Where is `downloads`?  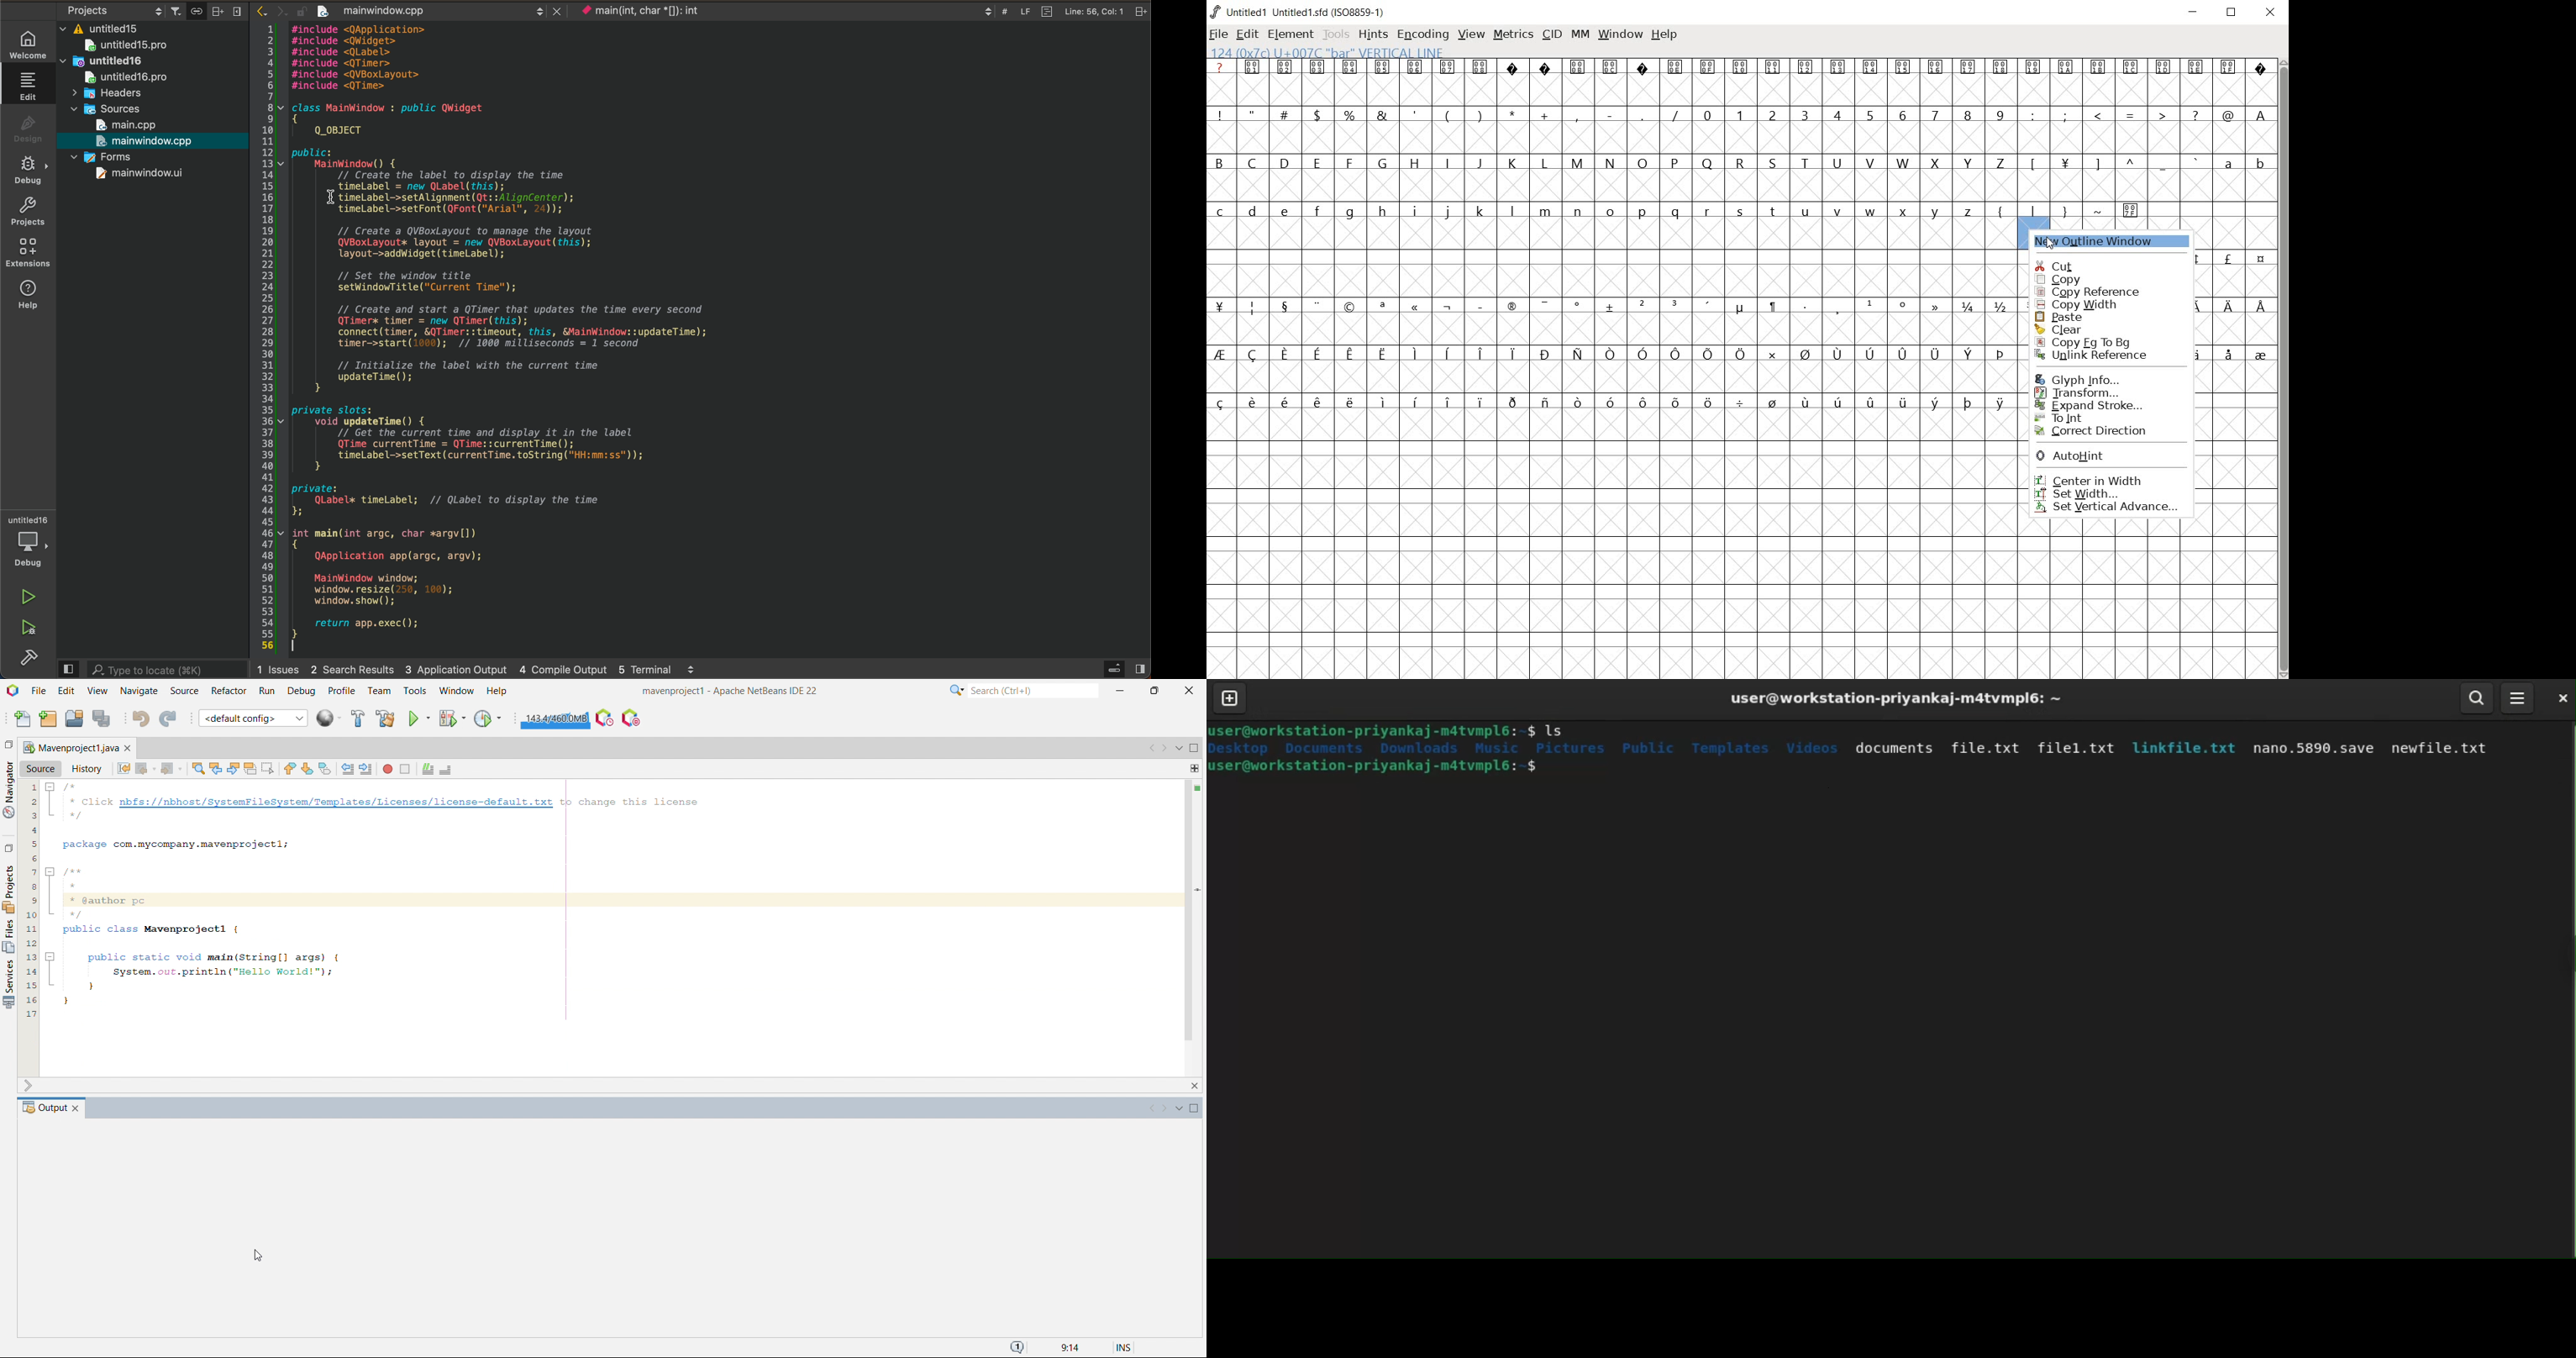 downloads is located at coordinates (1423, 748).